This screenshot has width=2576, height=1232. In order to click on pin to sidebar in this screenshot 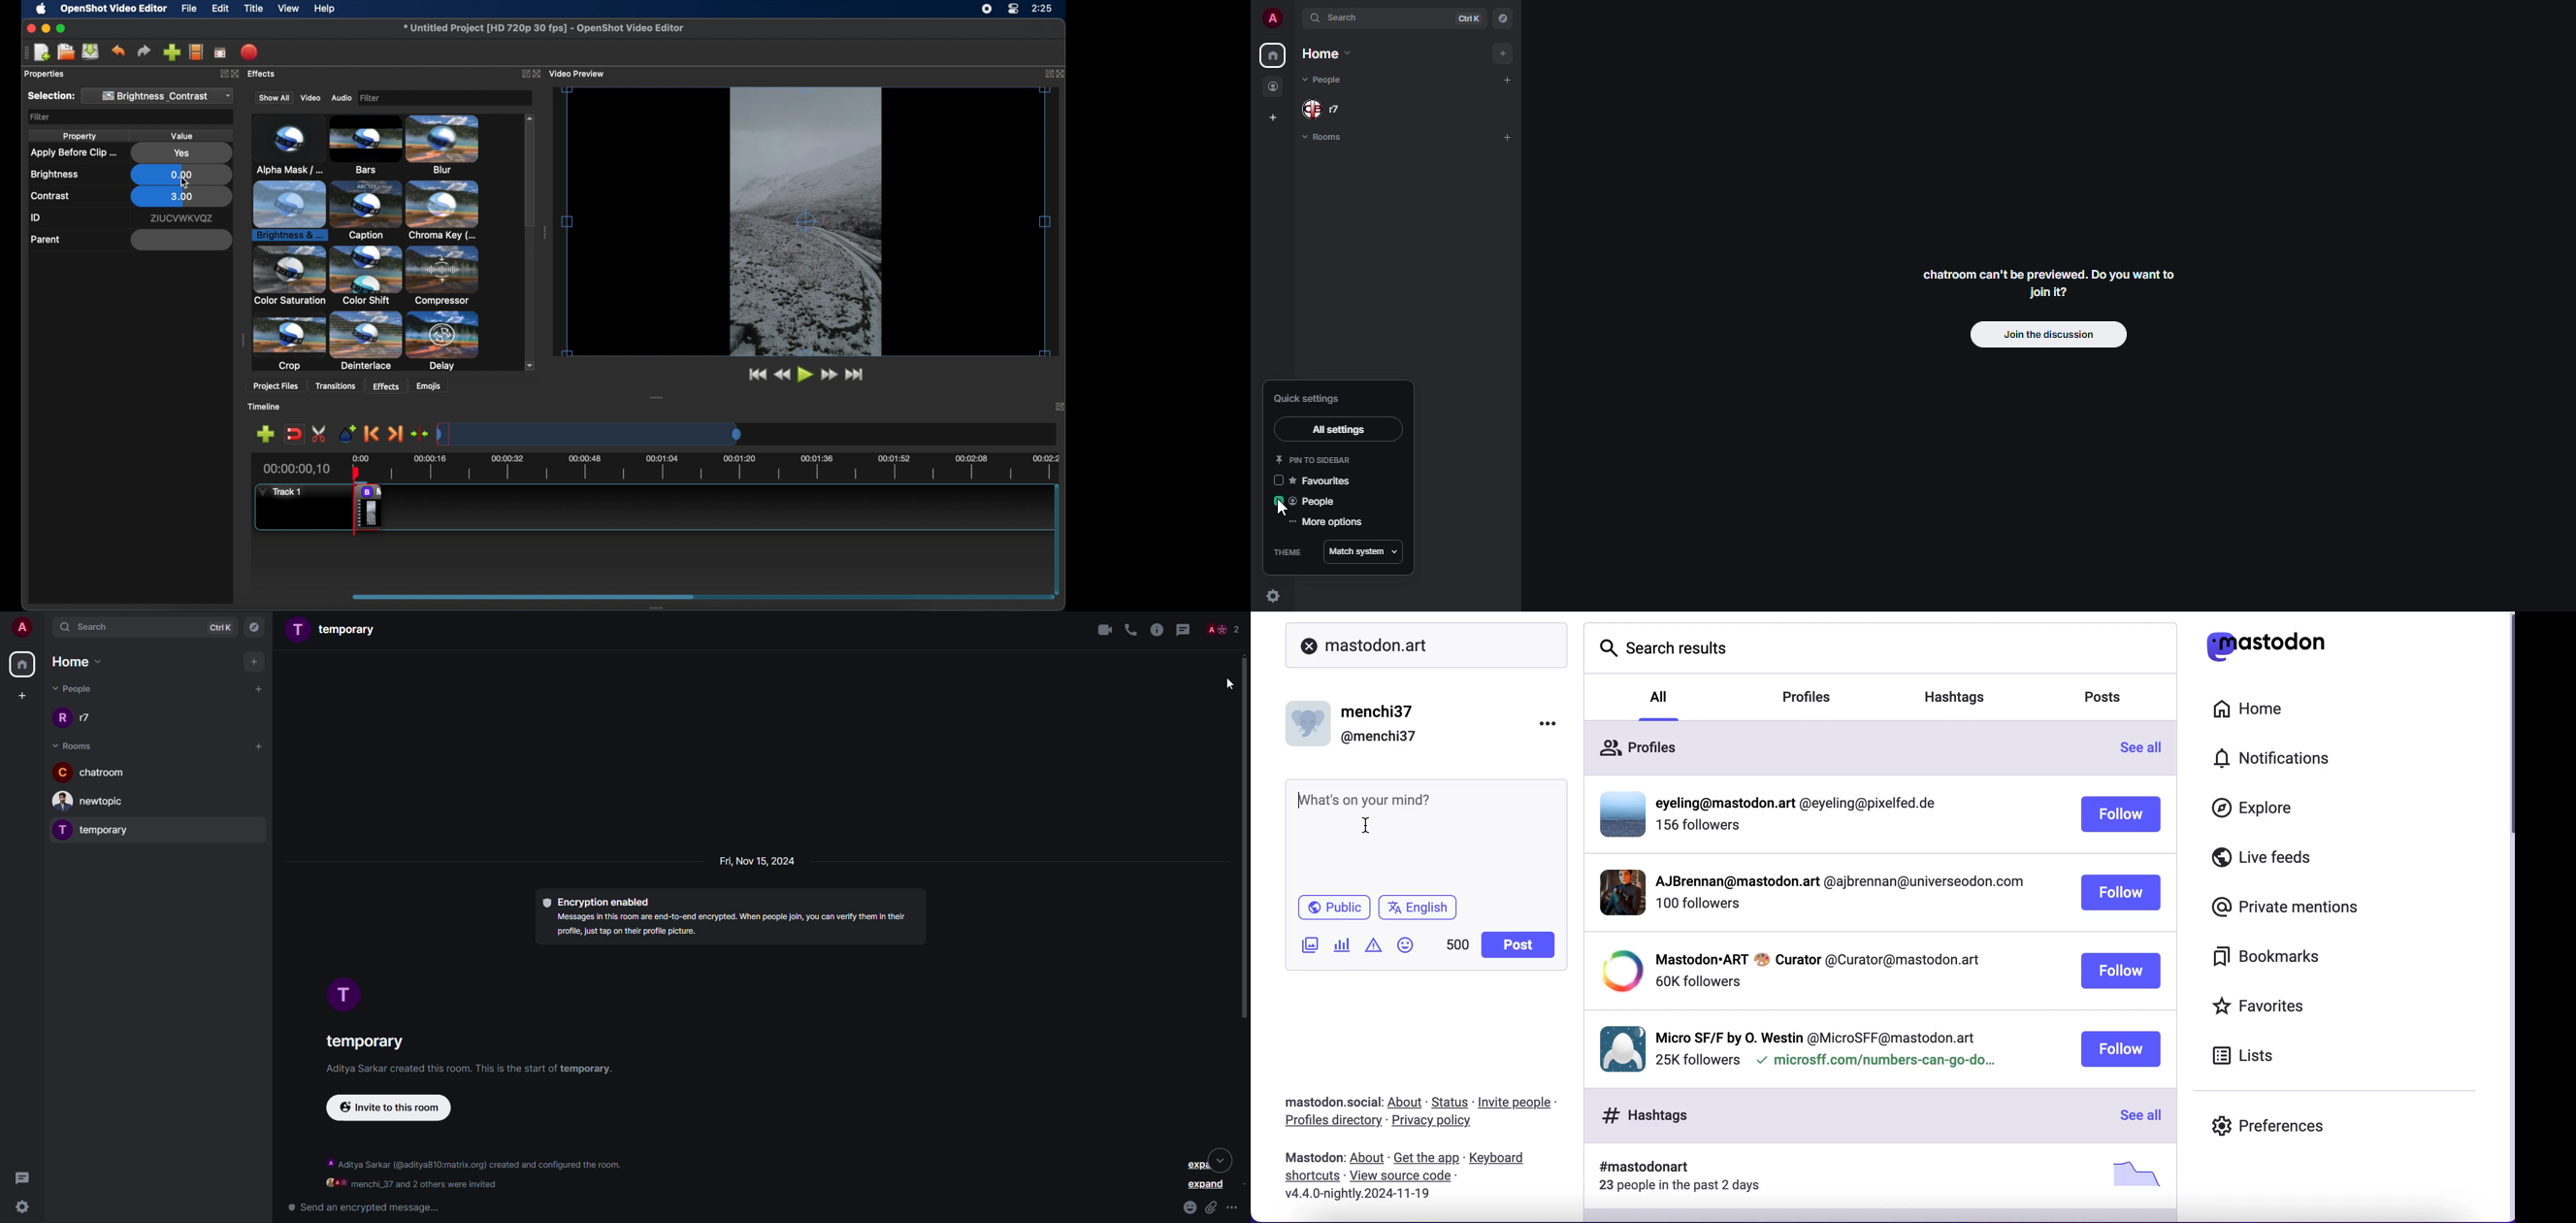, I will do `click(1317, 459)`.